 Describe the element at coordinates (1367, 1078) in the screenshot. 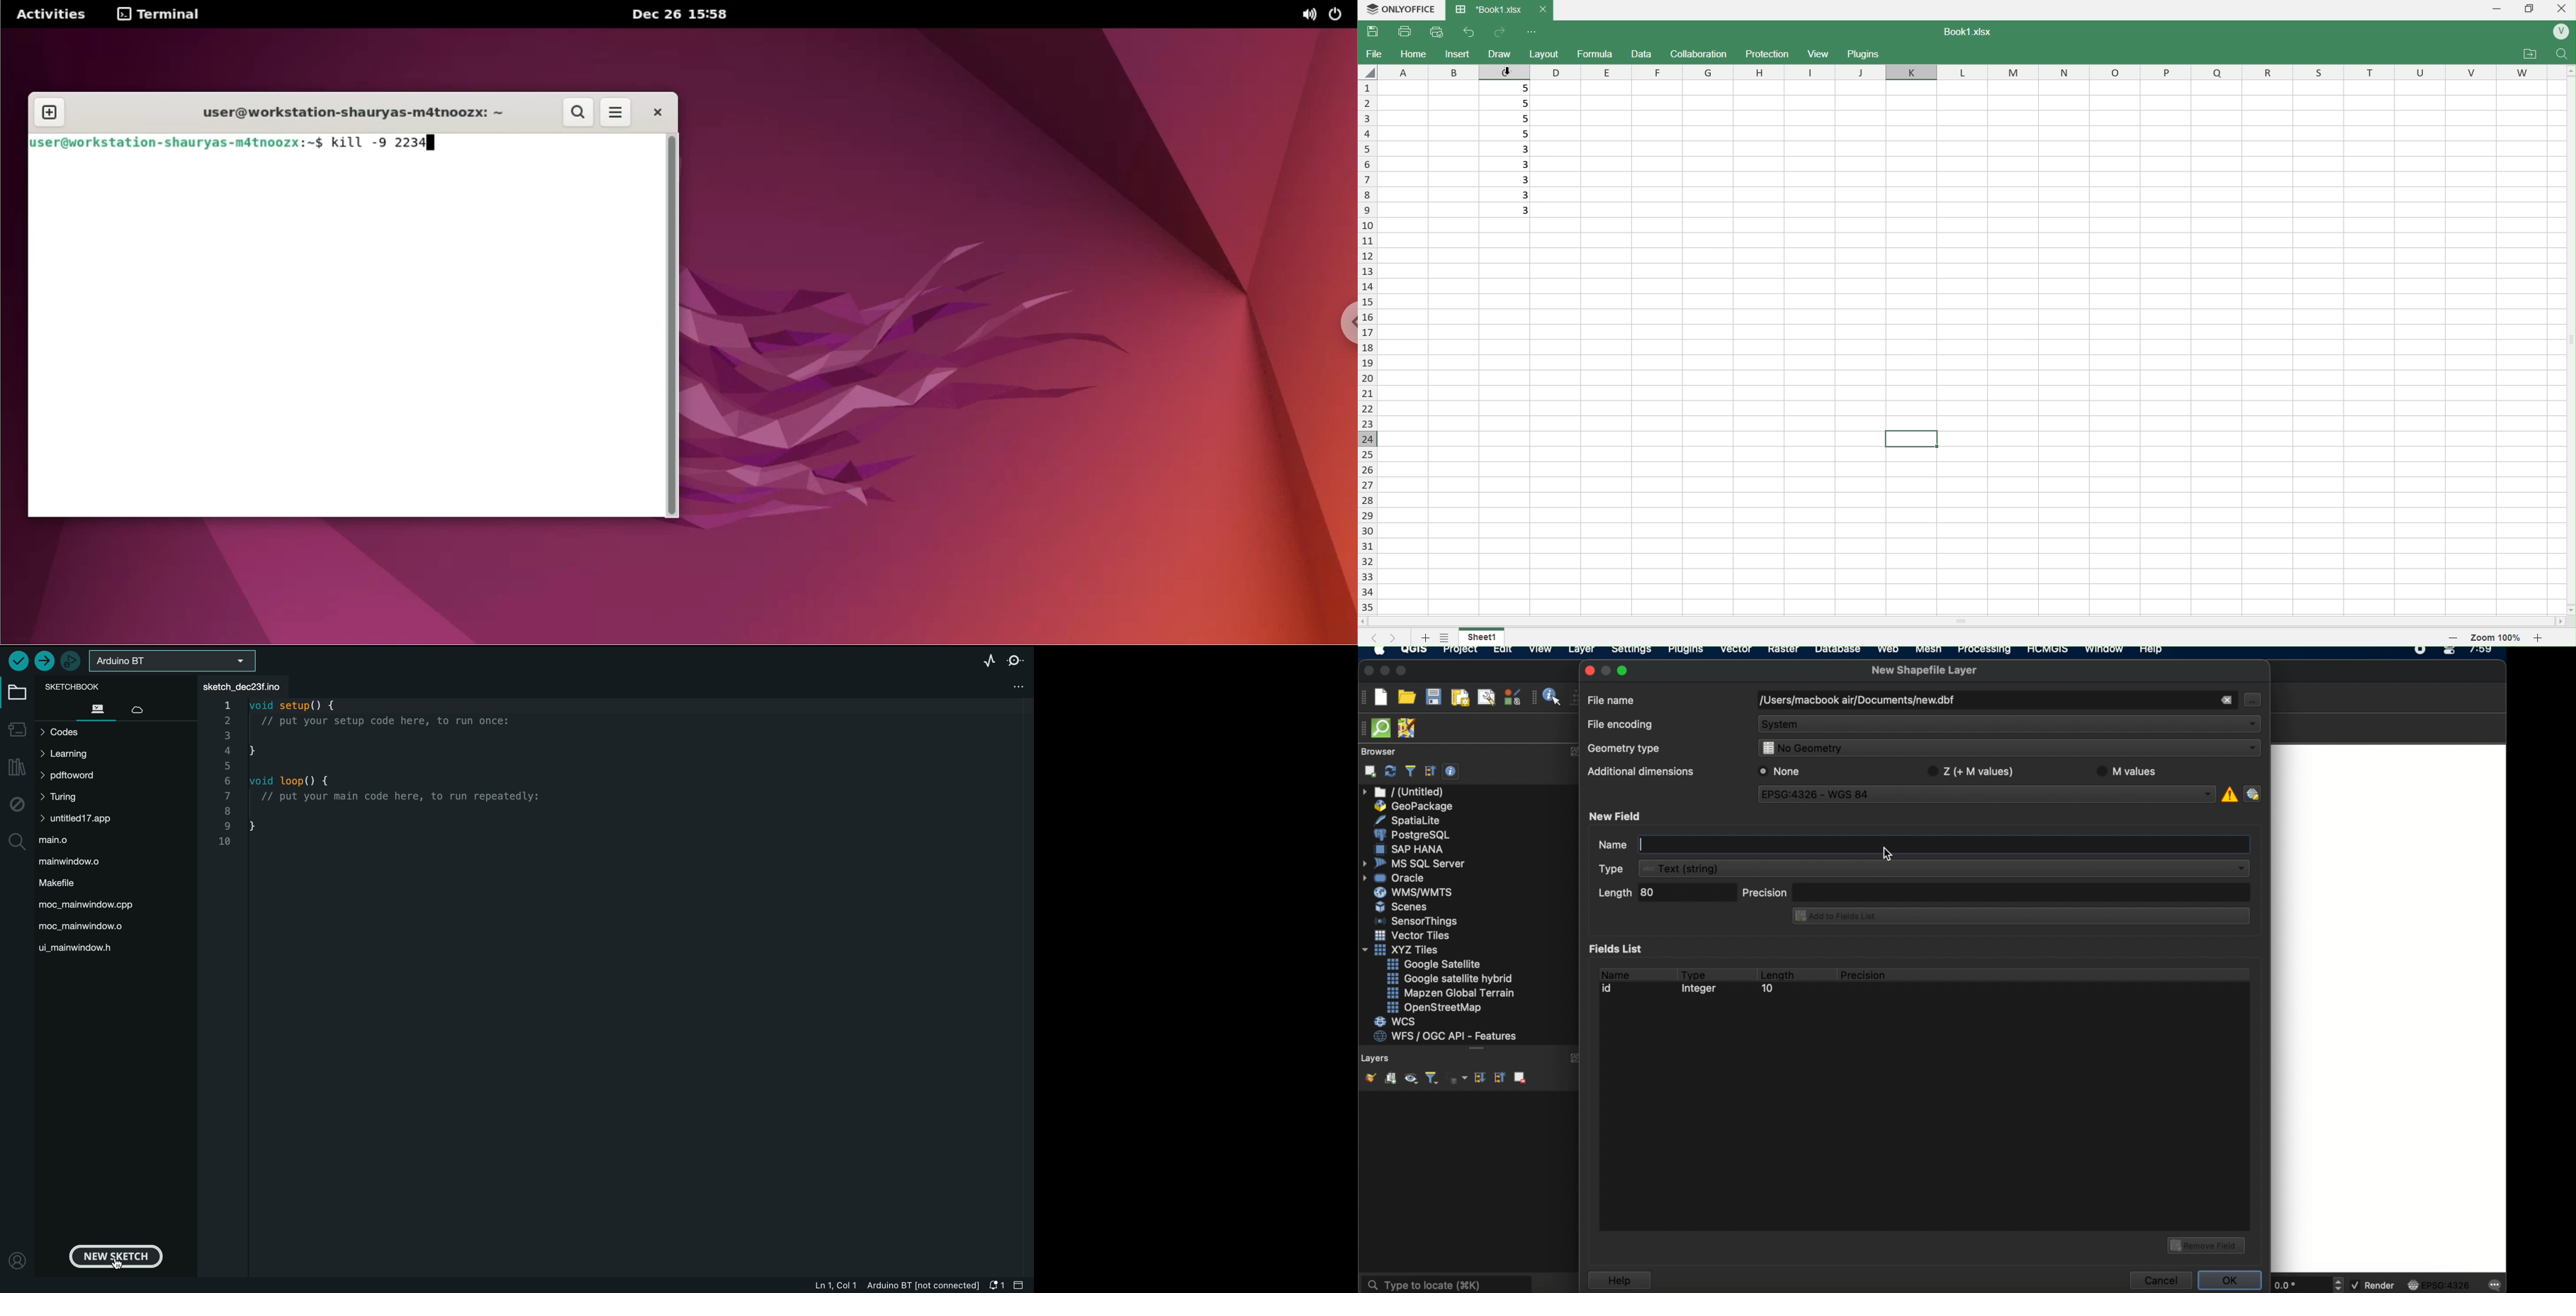

I see `open the layer` at that location.